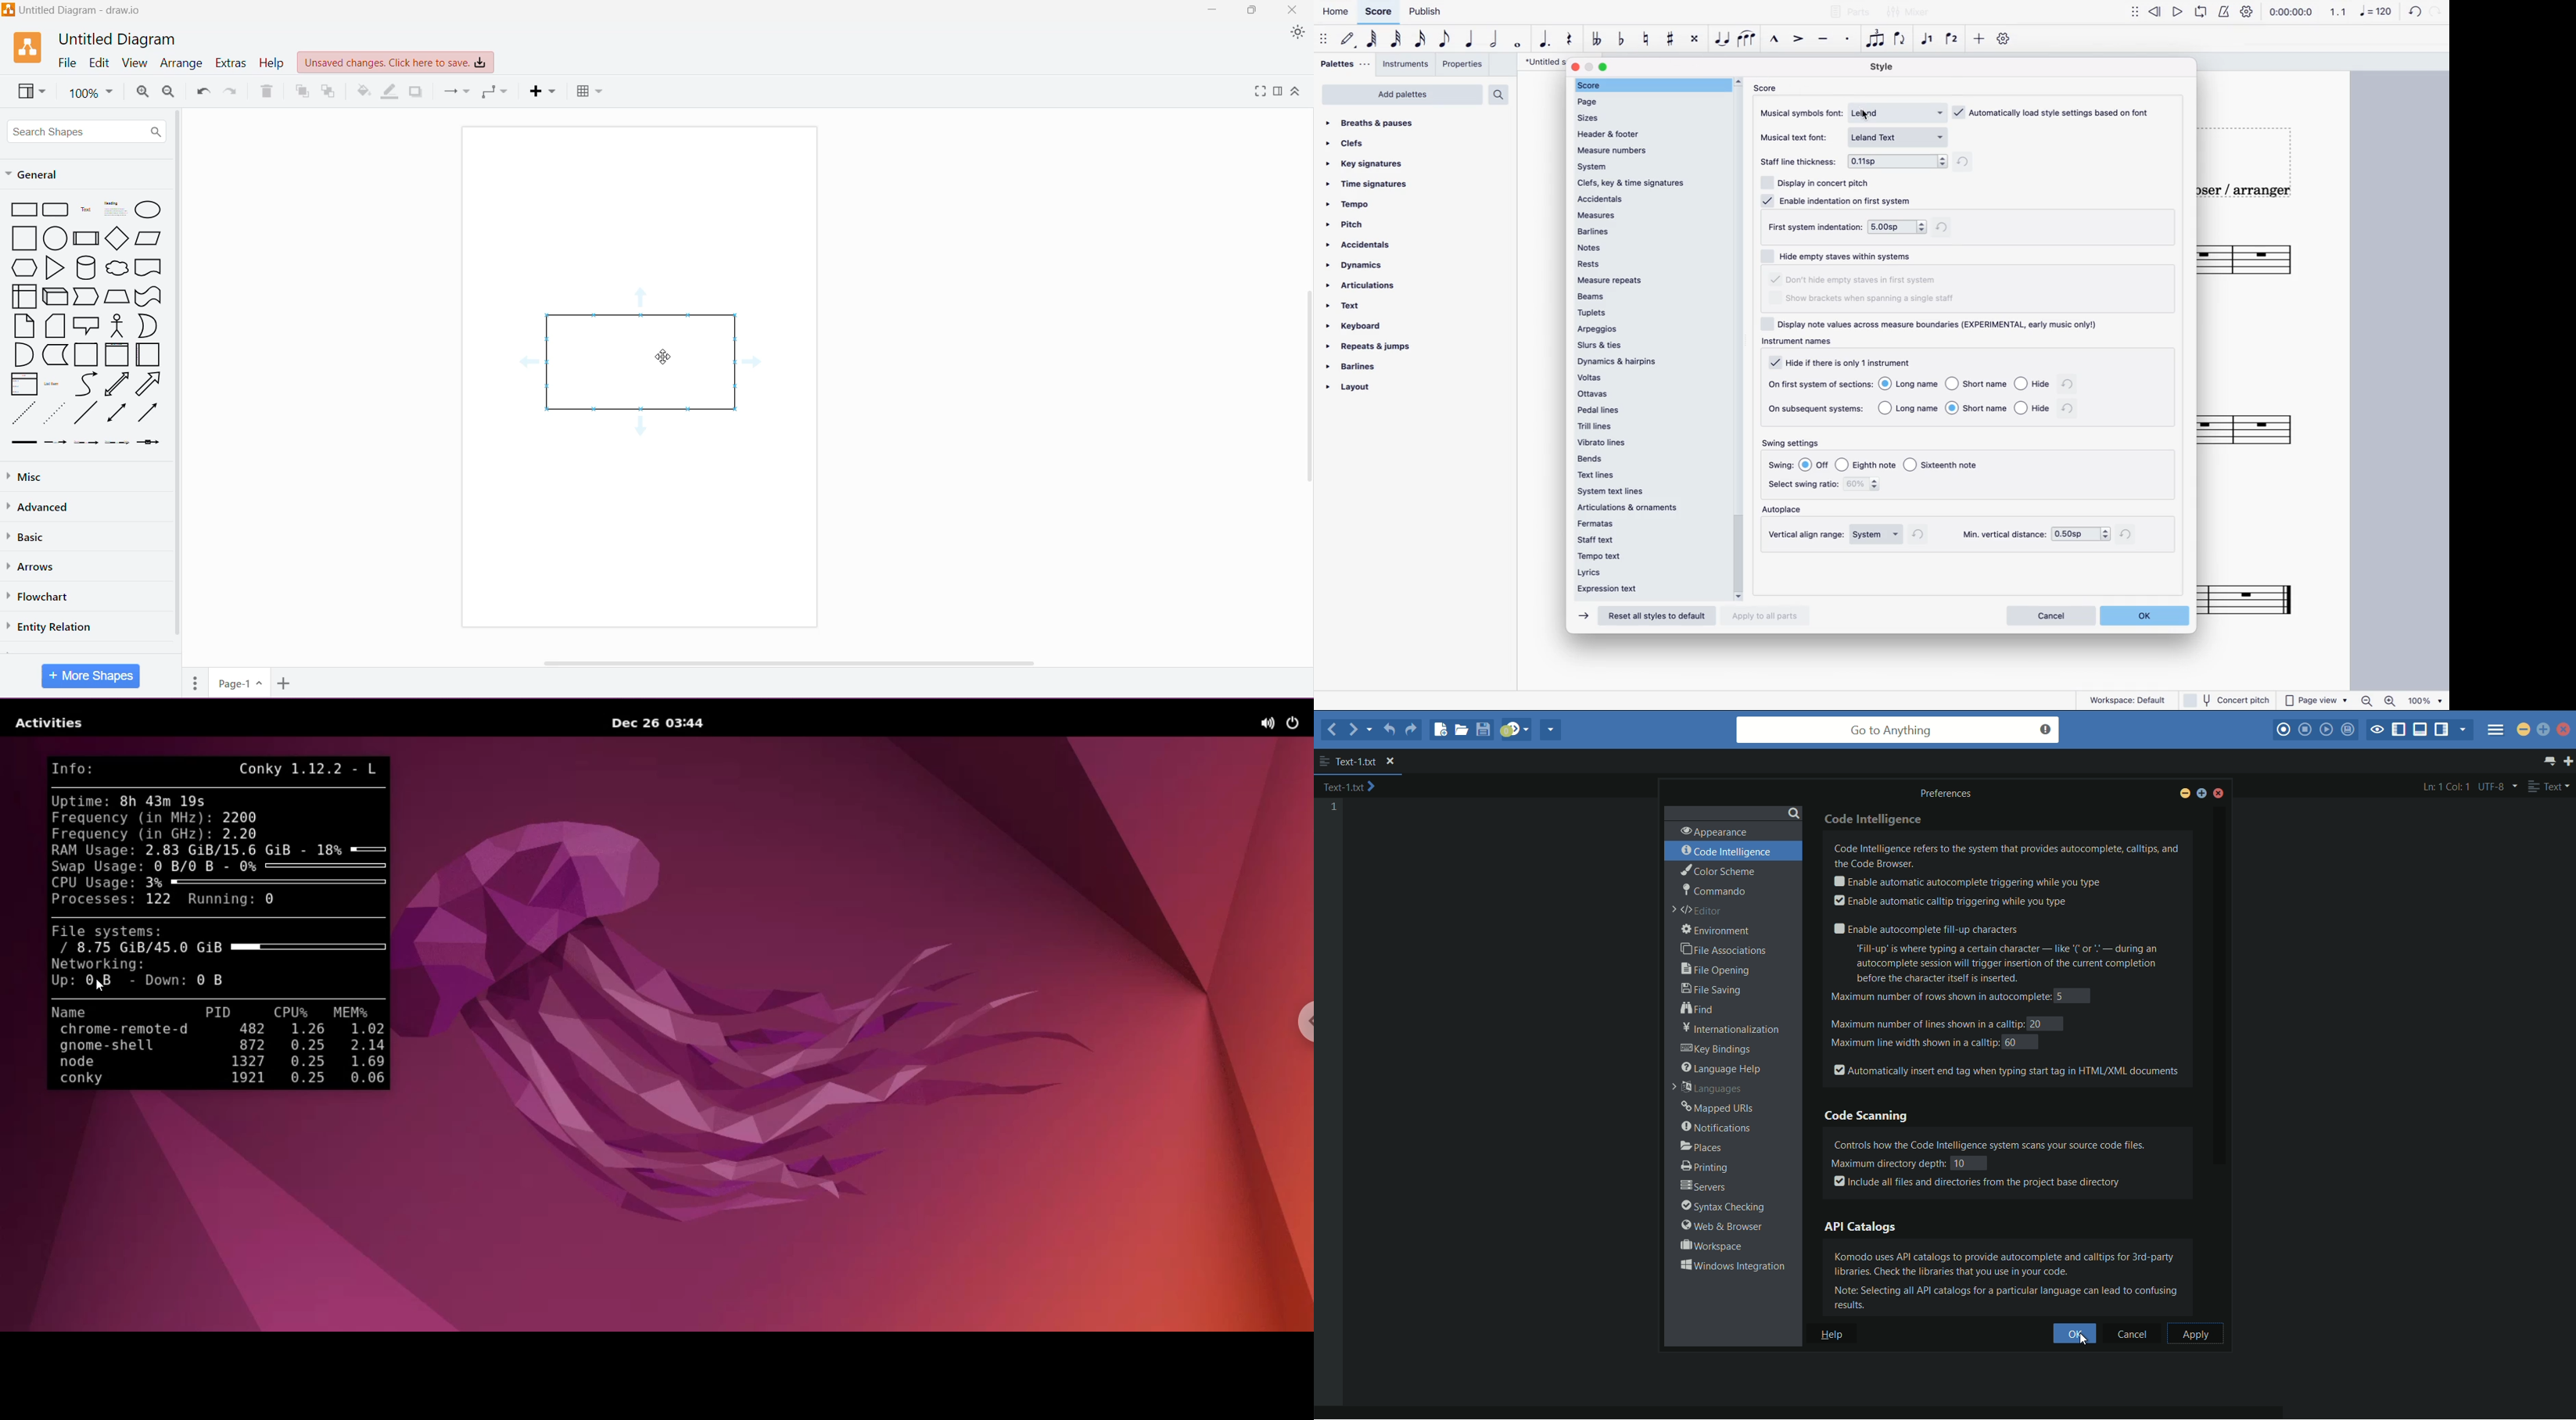 The image size is (2576, 1428). Describe the element at coordinates (179, 380) in the screenshot. I see `Vertical Scroll Bar` at that location.